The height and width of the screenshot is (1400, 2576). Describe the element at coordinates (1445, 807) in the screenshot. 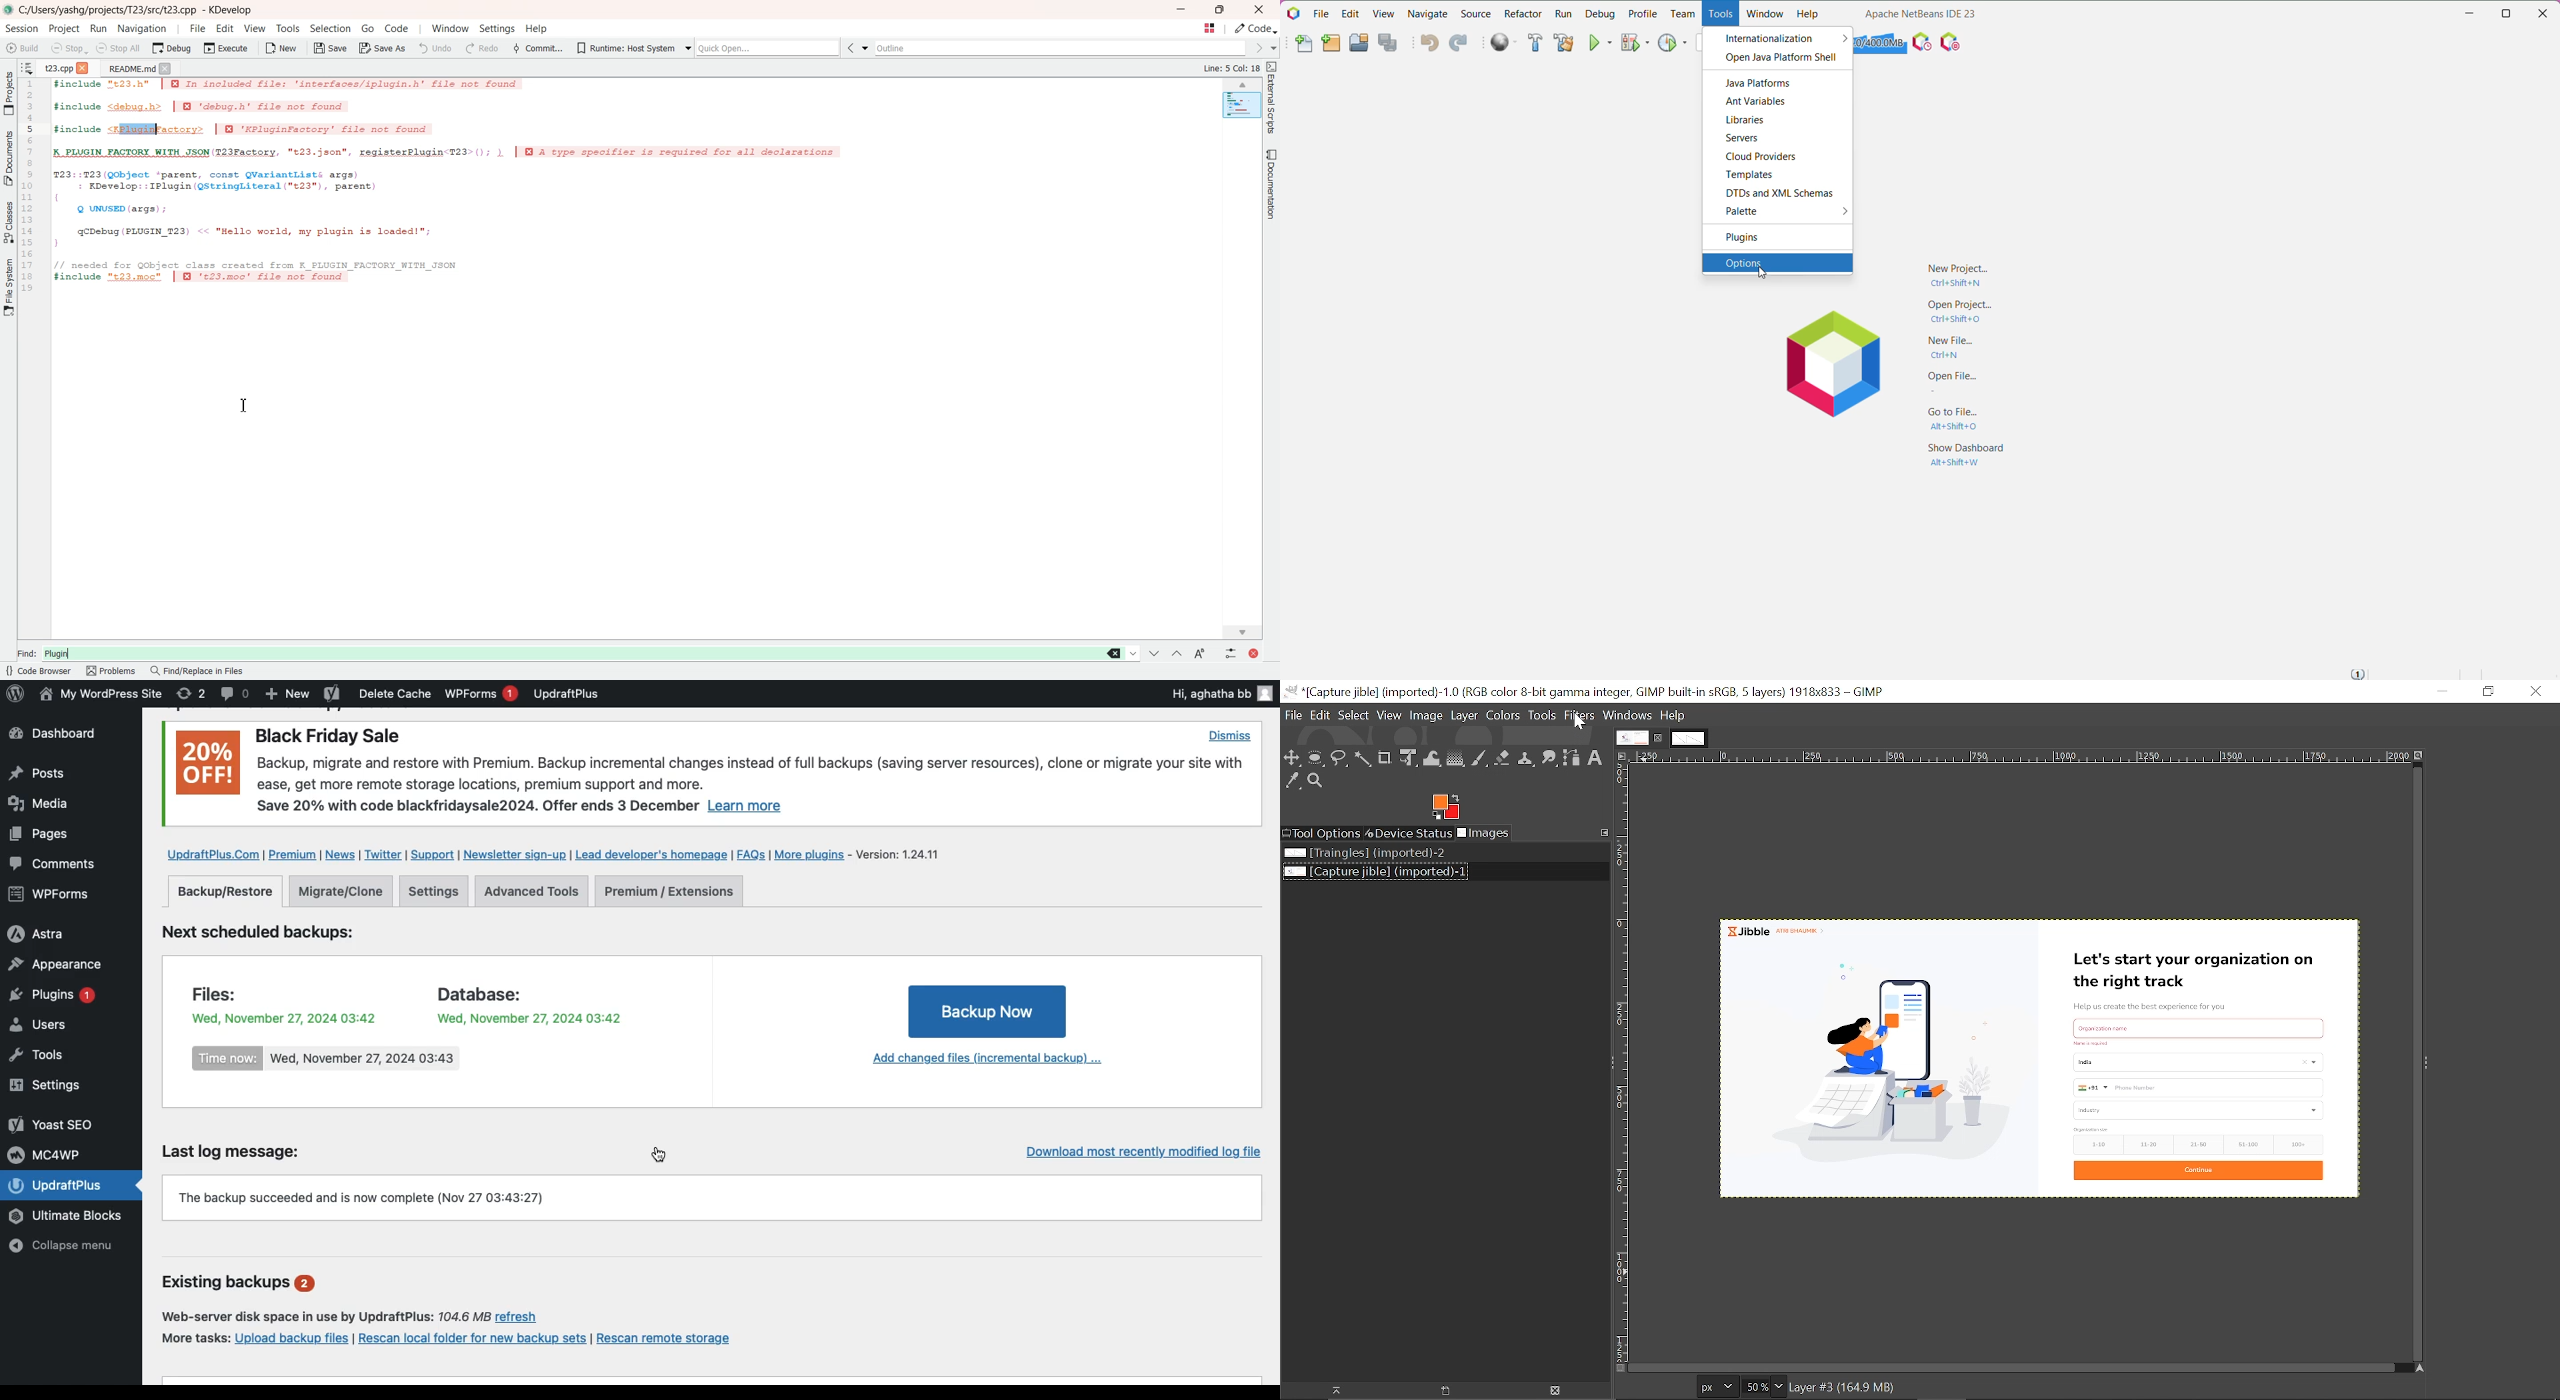

I see `Foreground color` at that location.